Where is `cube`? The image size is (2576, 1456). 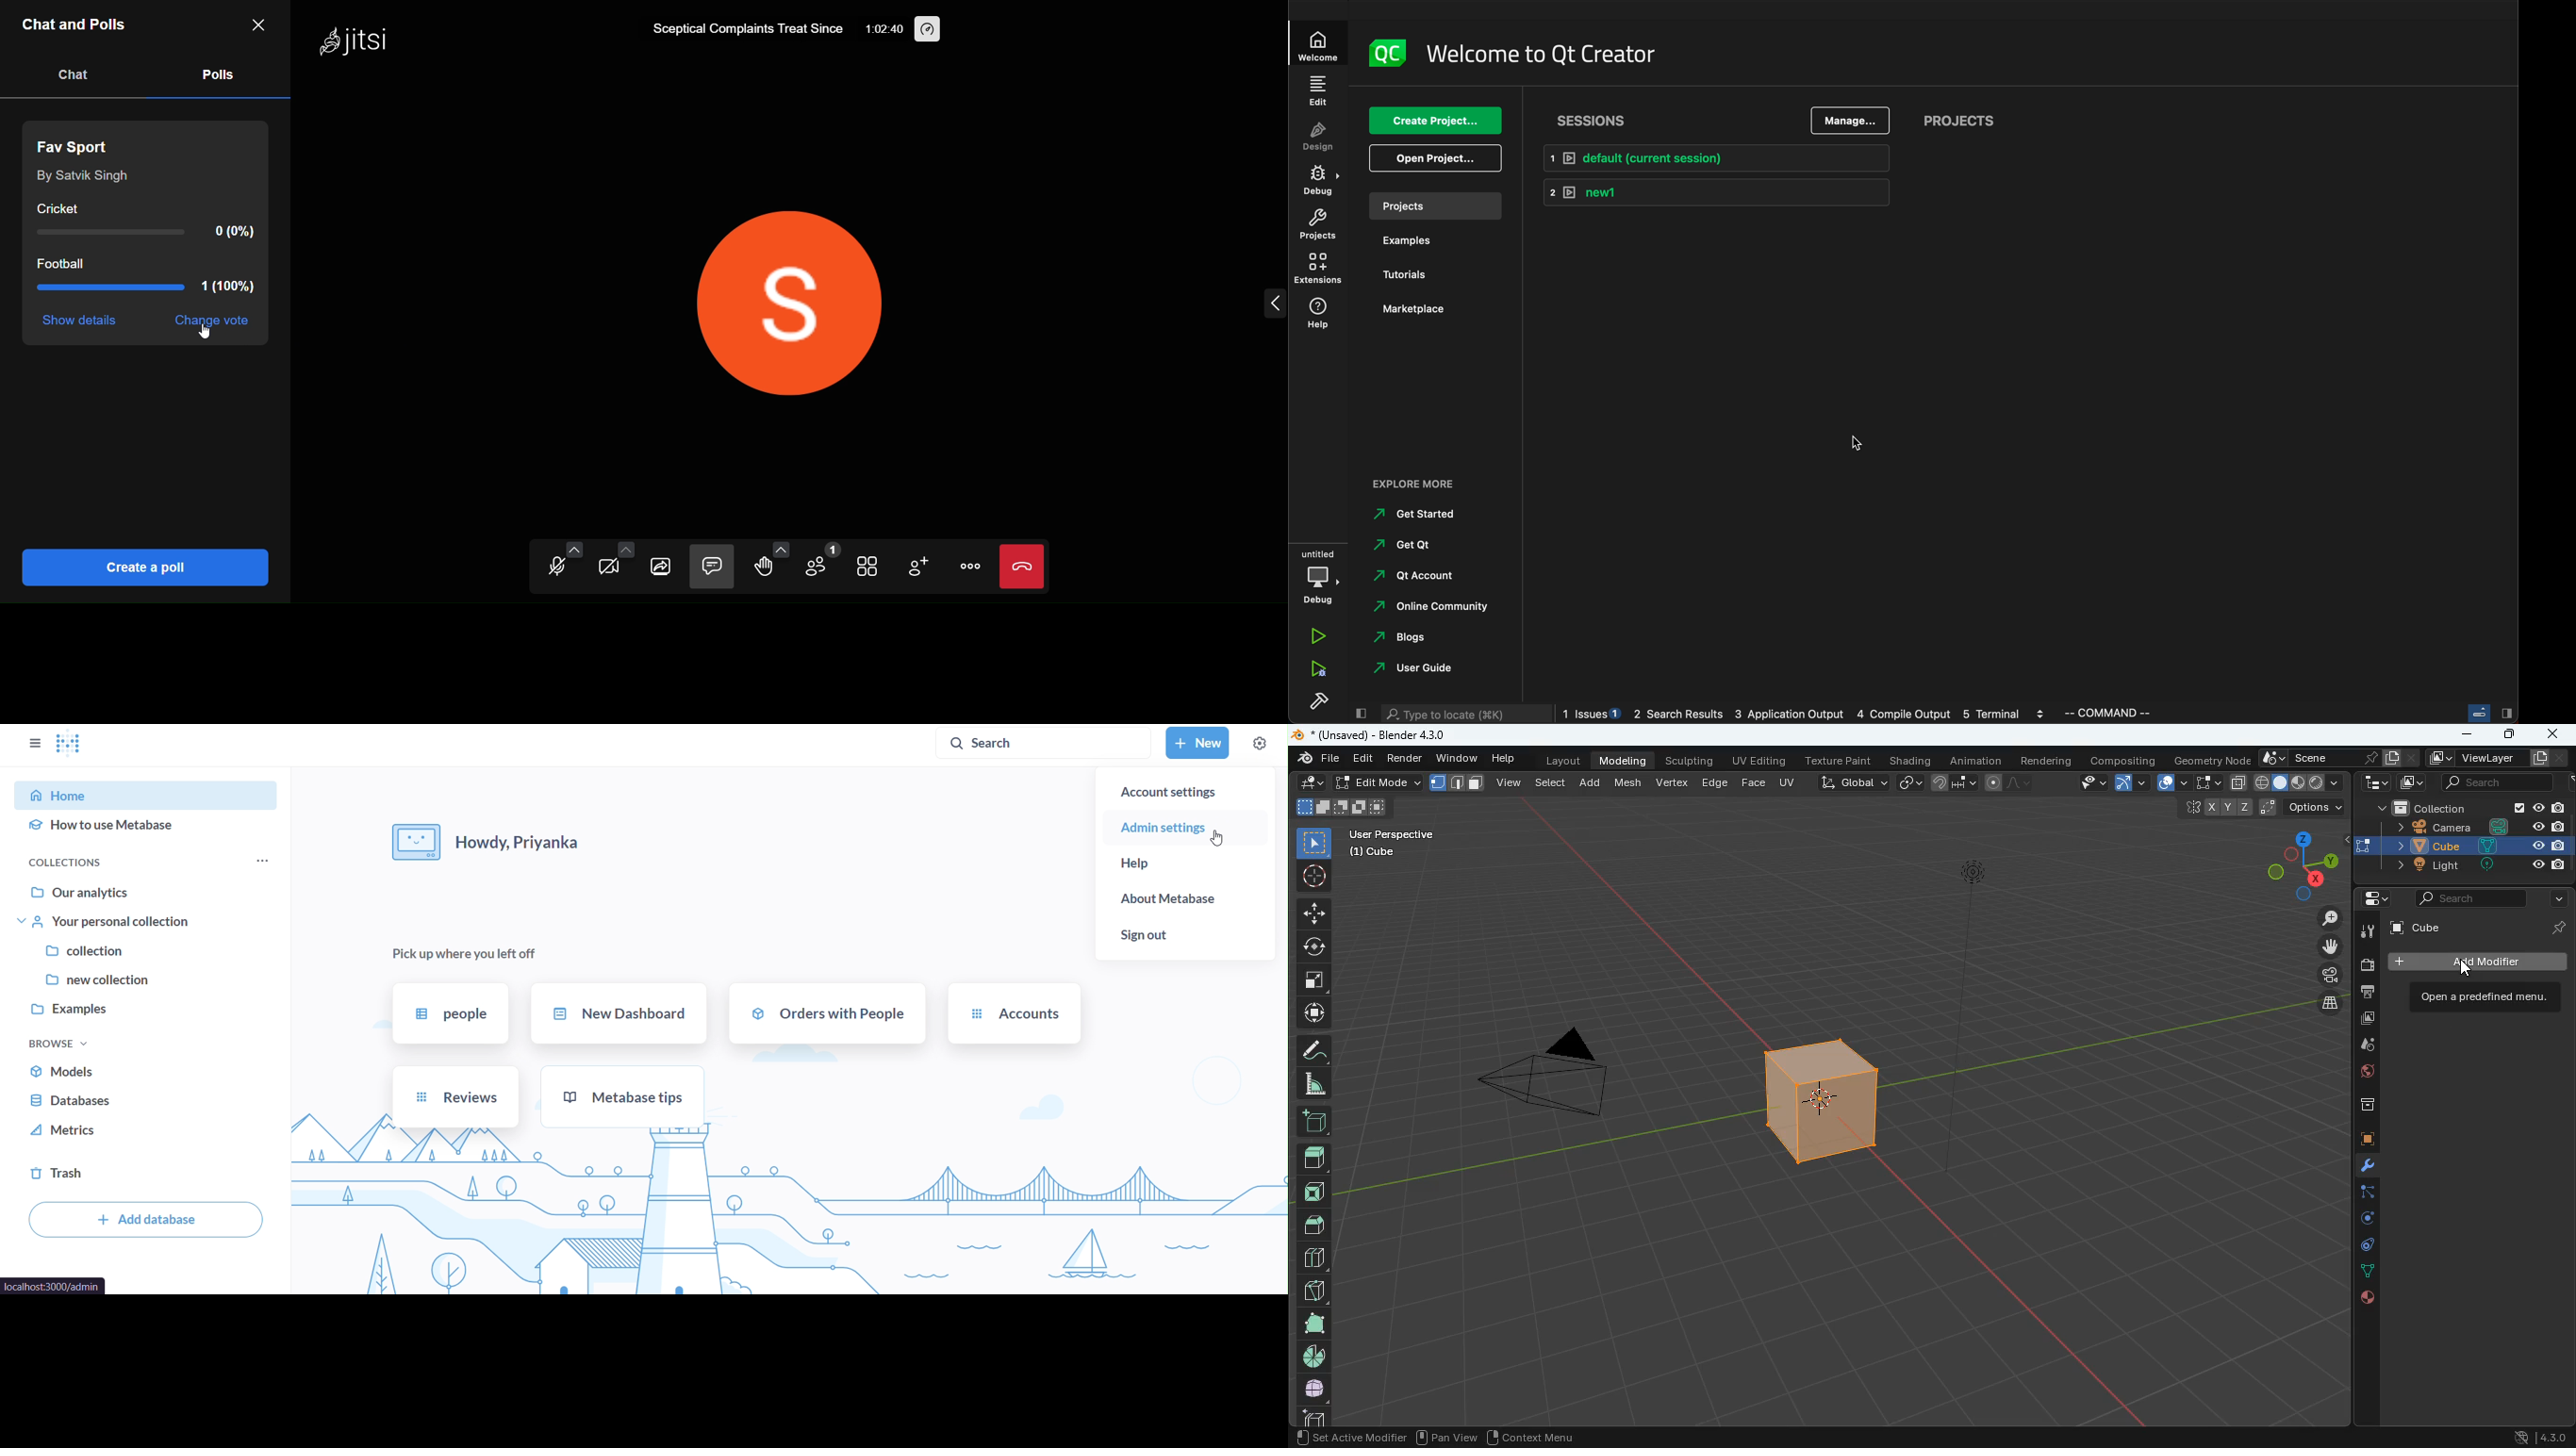
cube is located at coordinates (2463, 846).